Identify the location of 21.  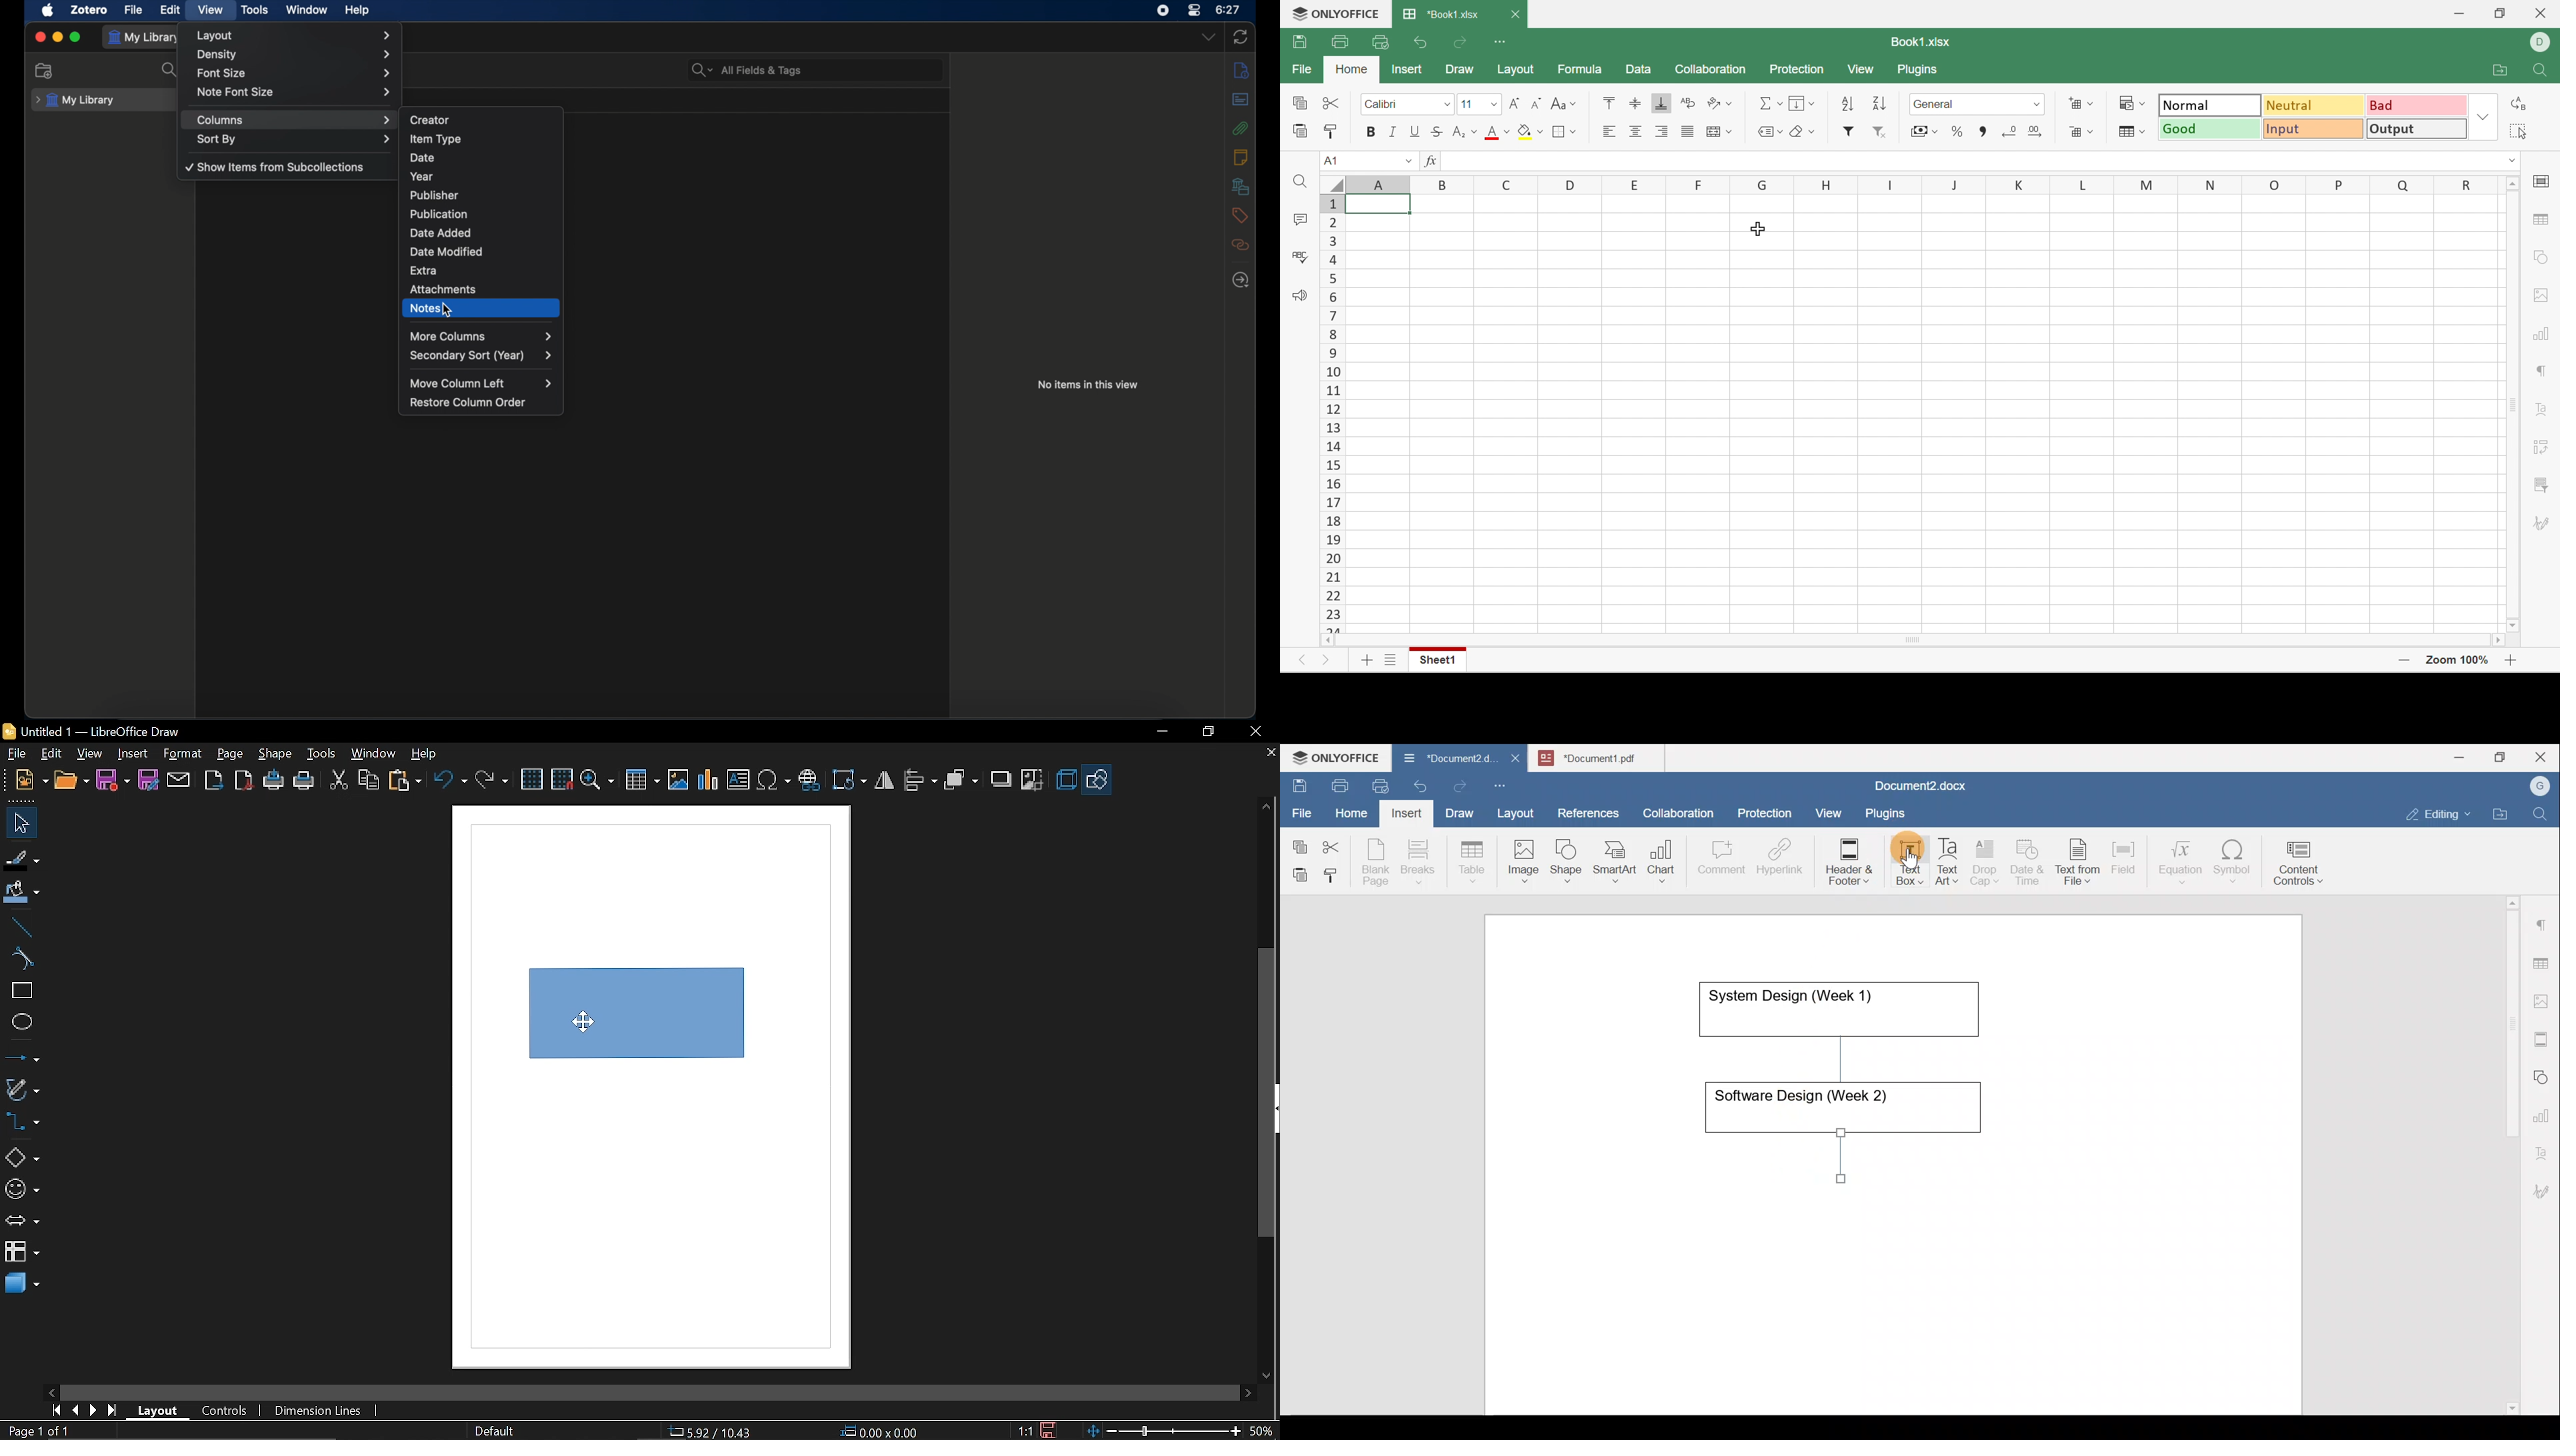
(1329, 575).